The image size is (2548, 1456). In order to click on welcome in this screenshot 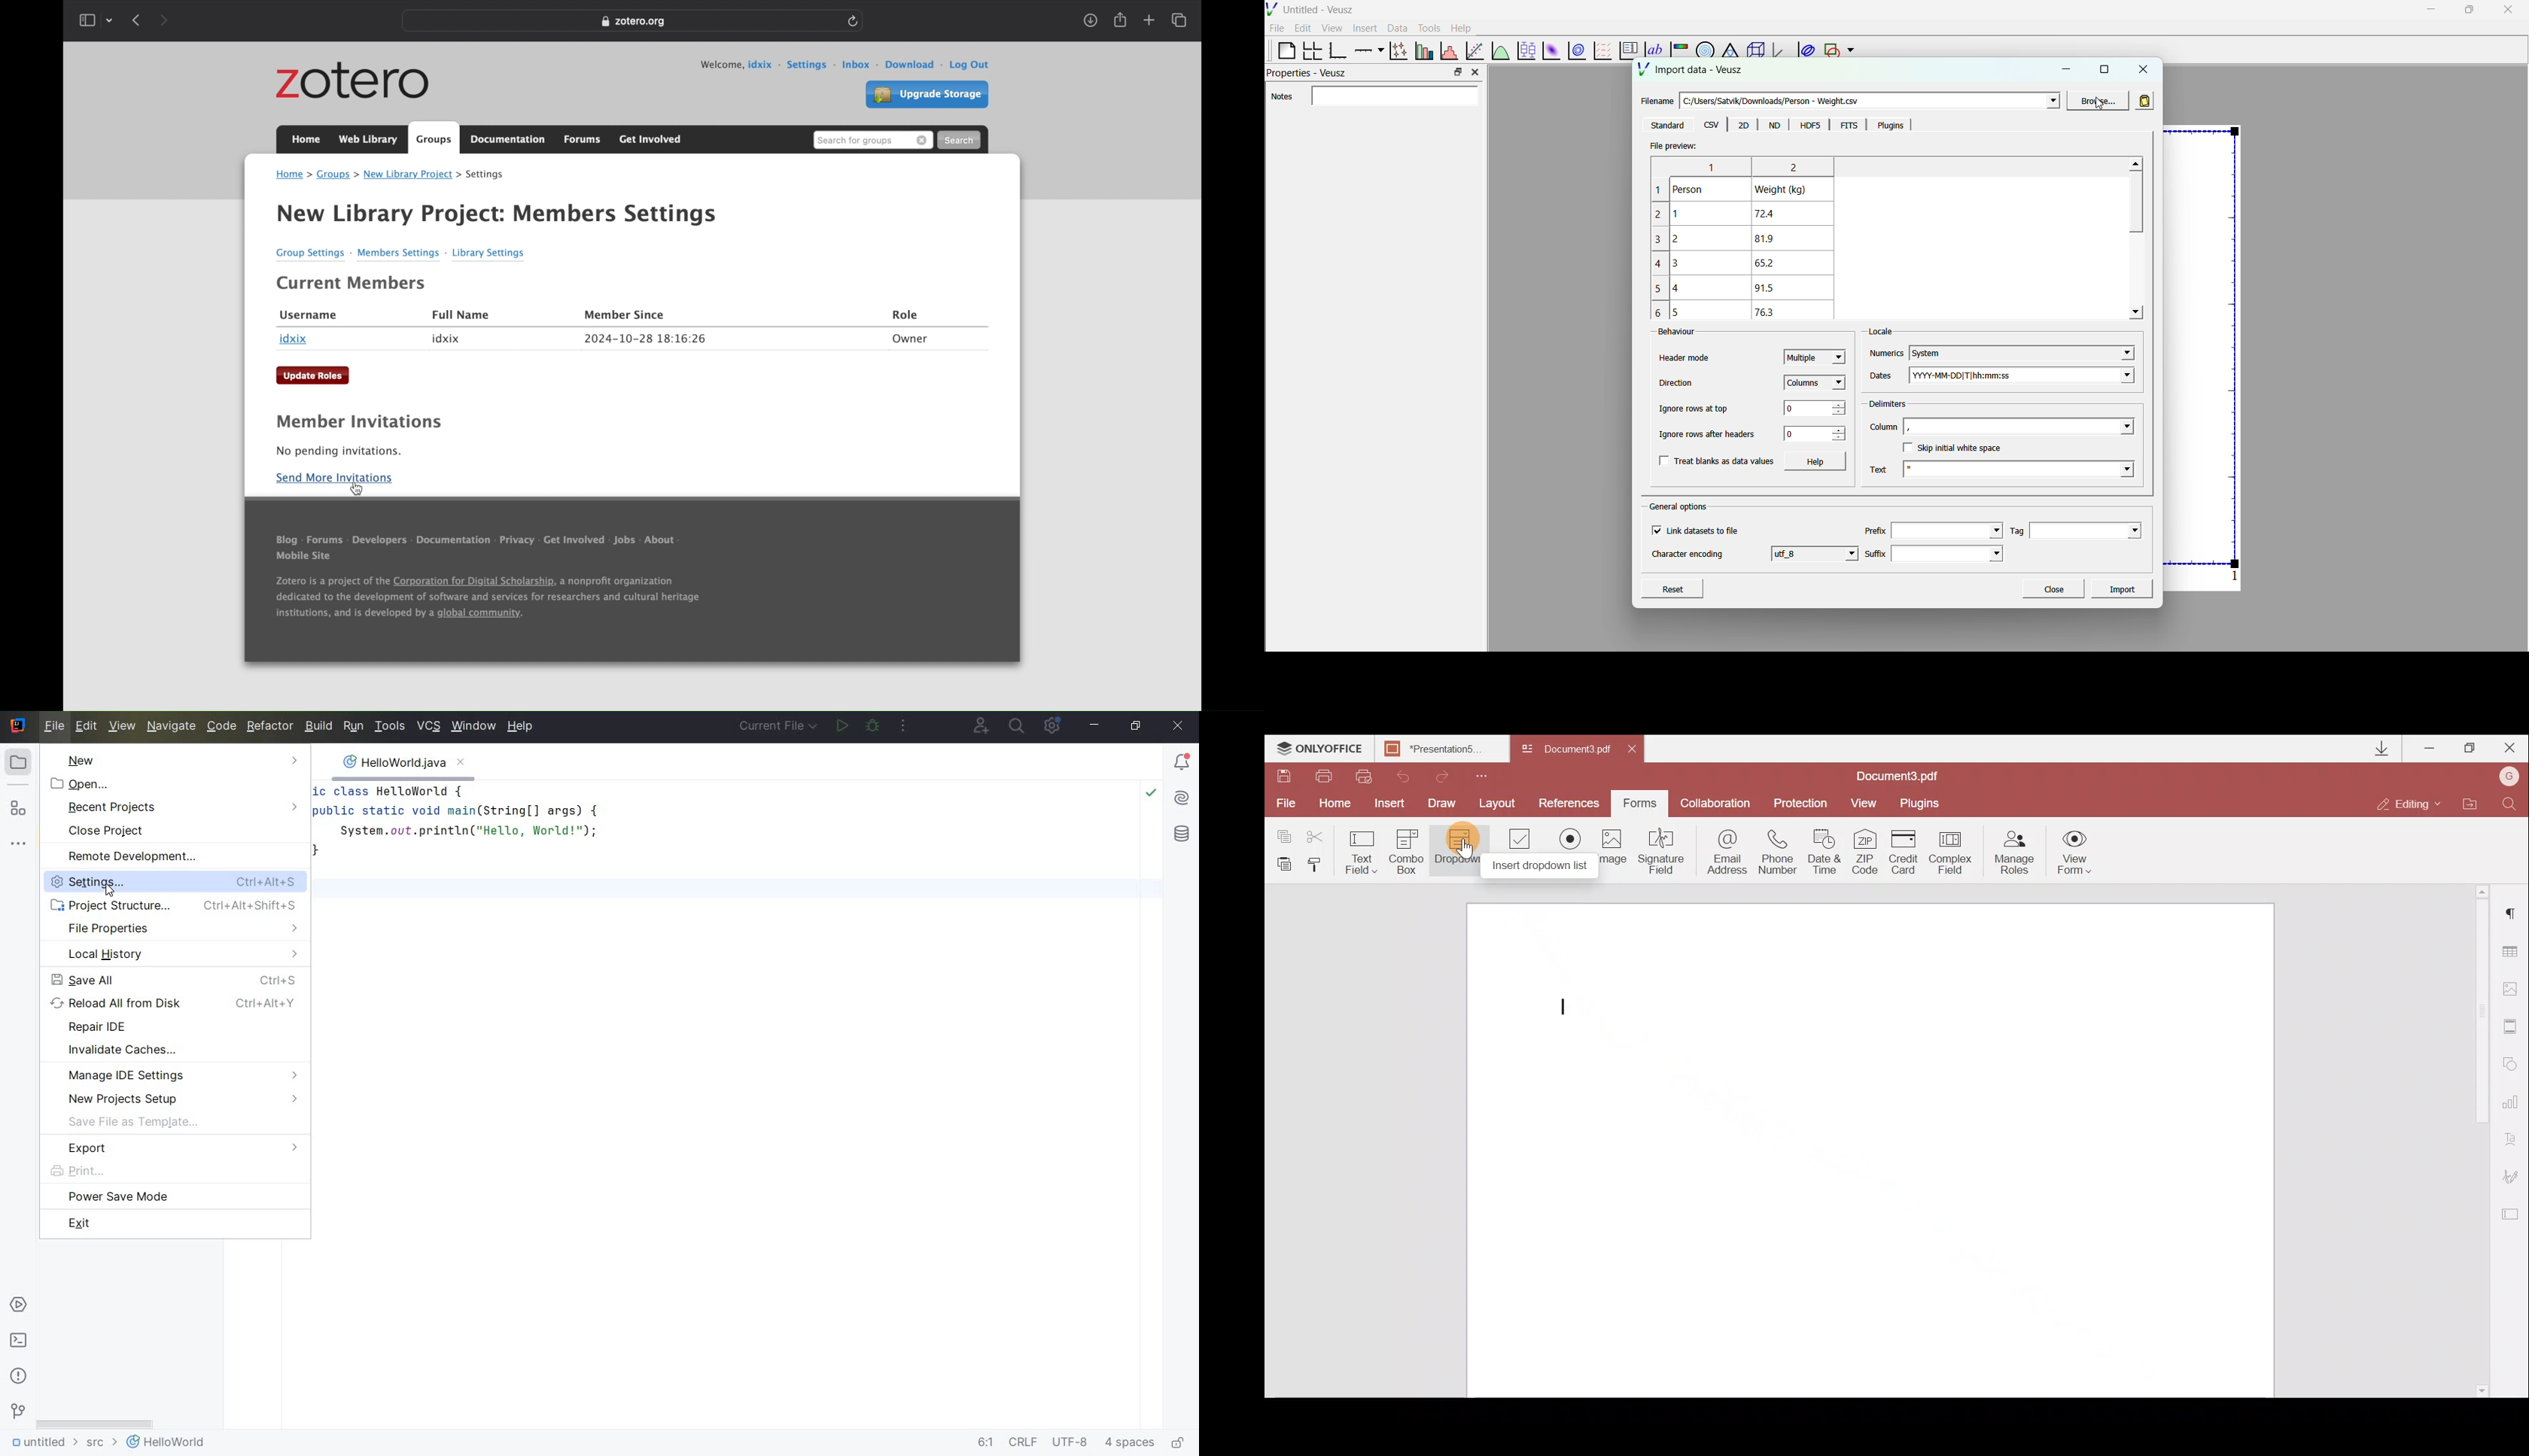, I will do `click(721, 65)`.